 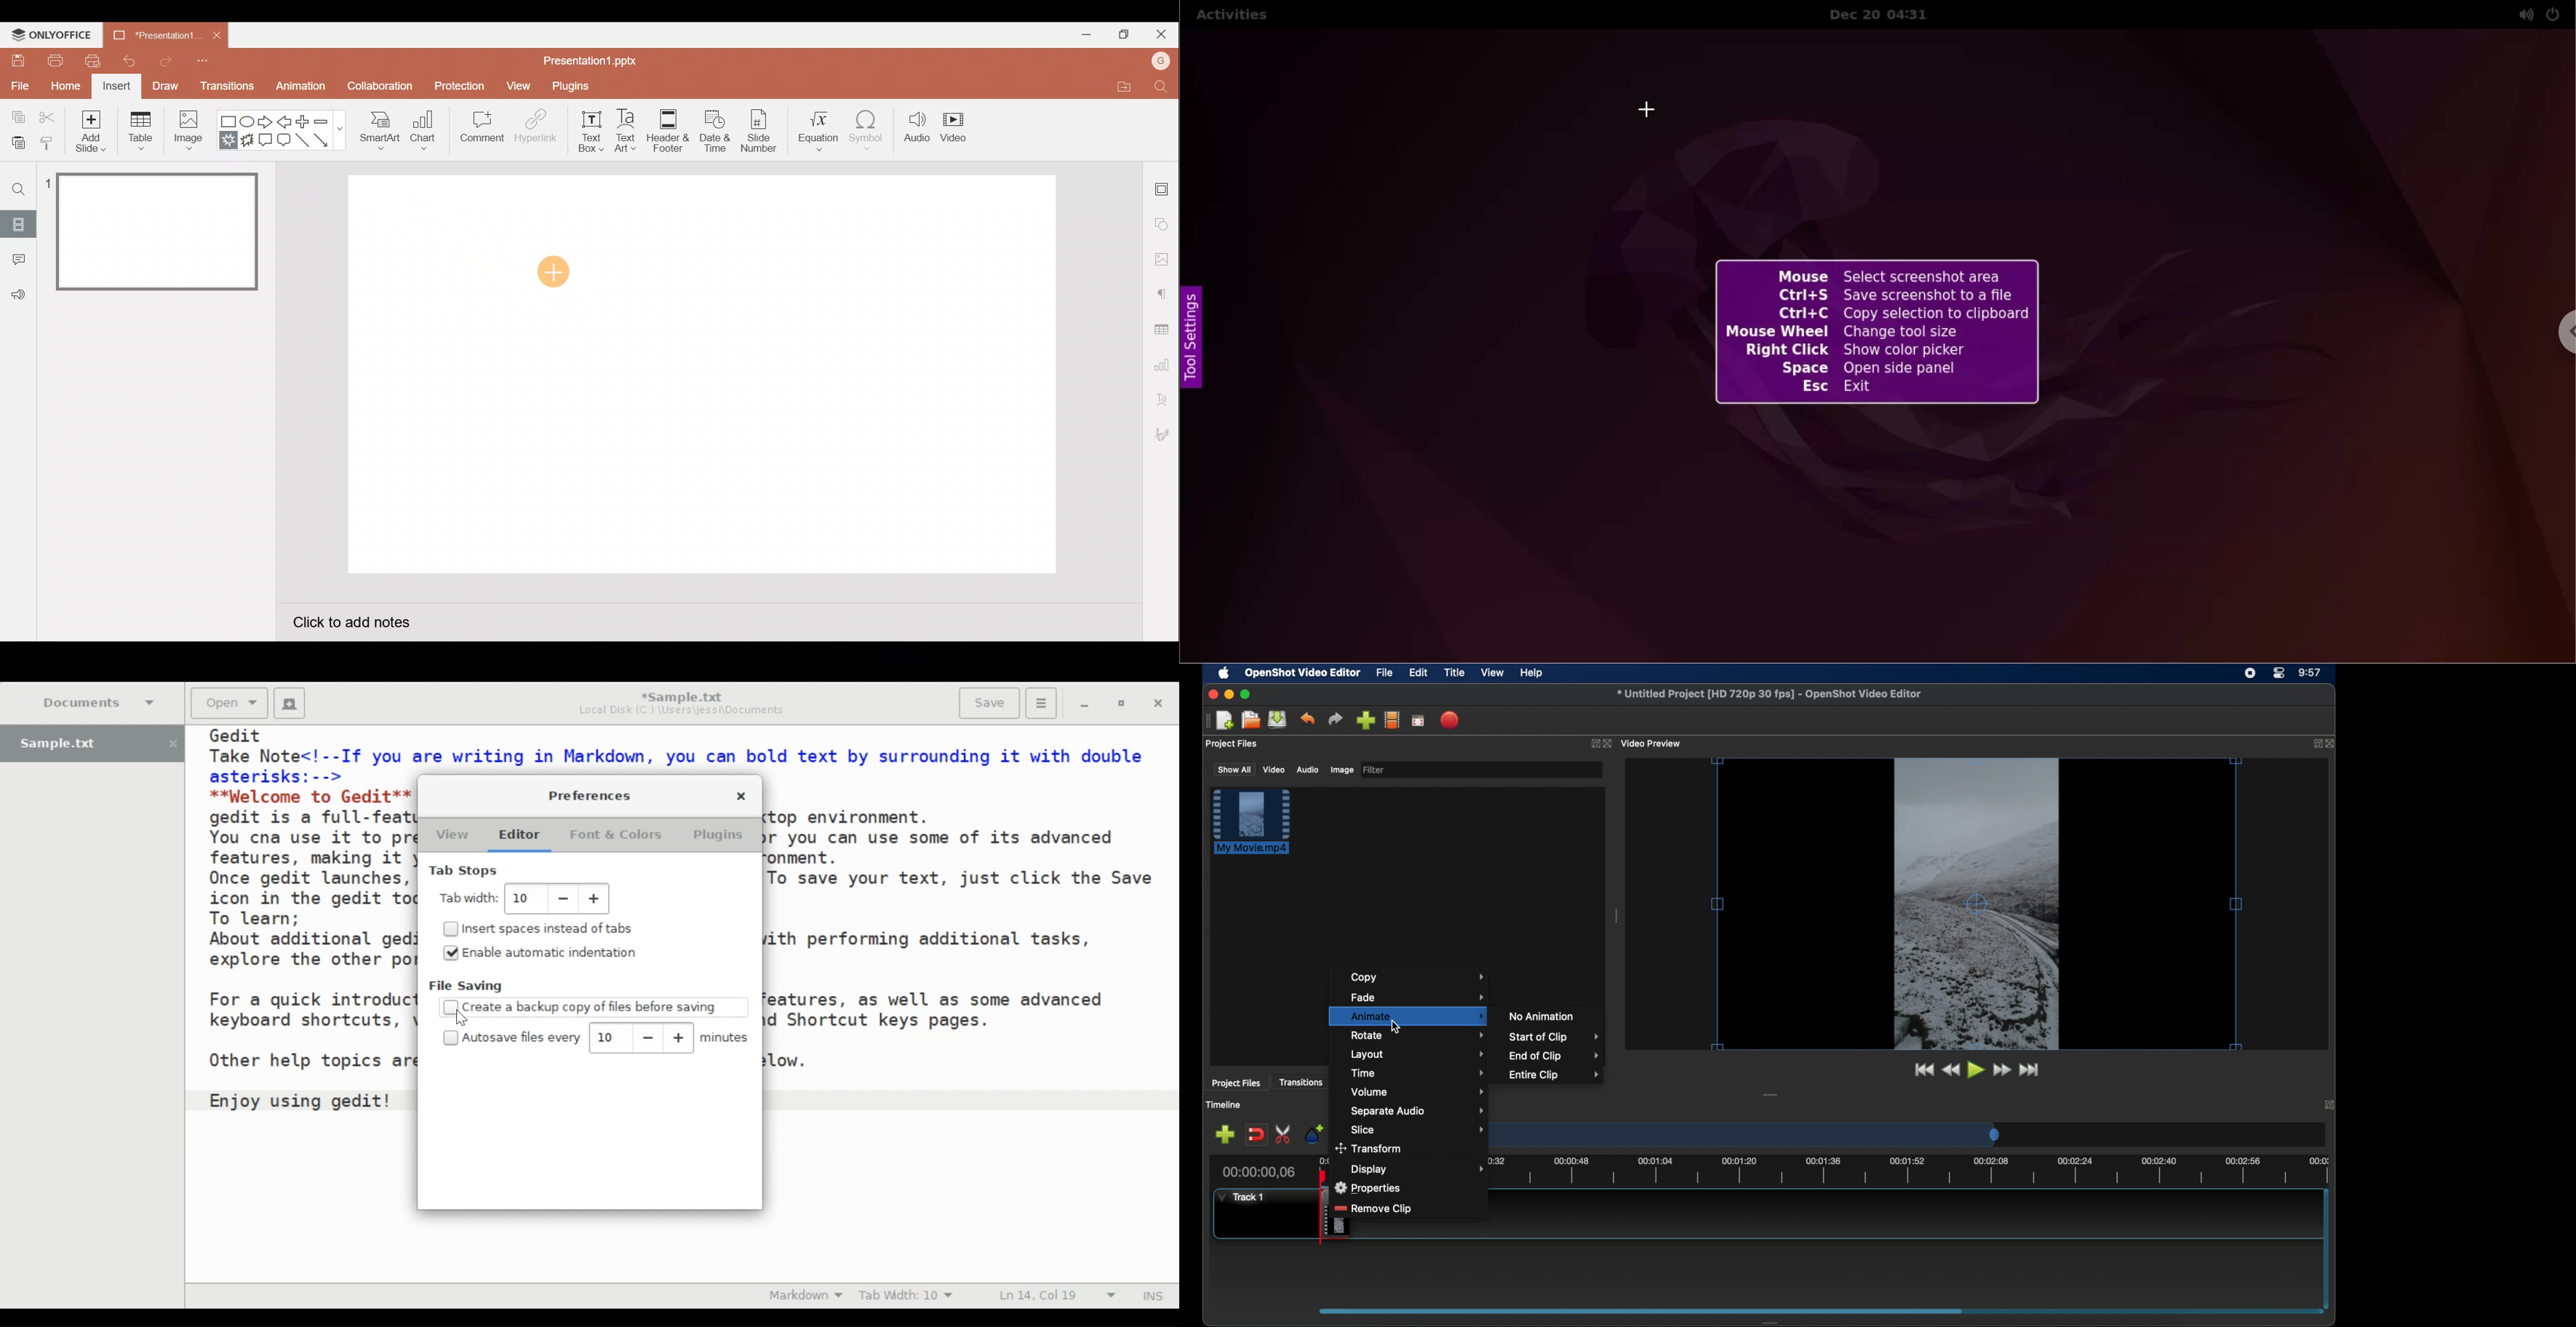 What do you see at coordinates (909, 1296) in the screenshot?
I see `Tab Width: 10` at bounding box center [909, 1296].